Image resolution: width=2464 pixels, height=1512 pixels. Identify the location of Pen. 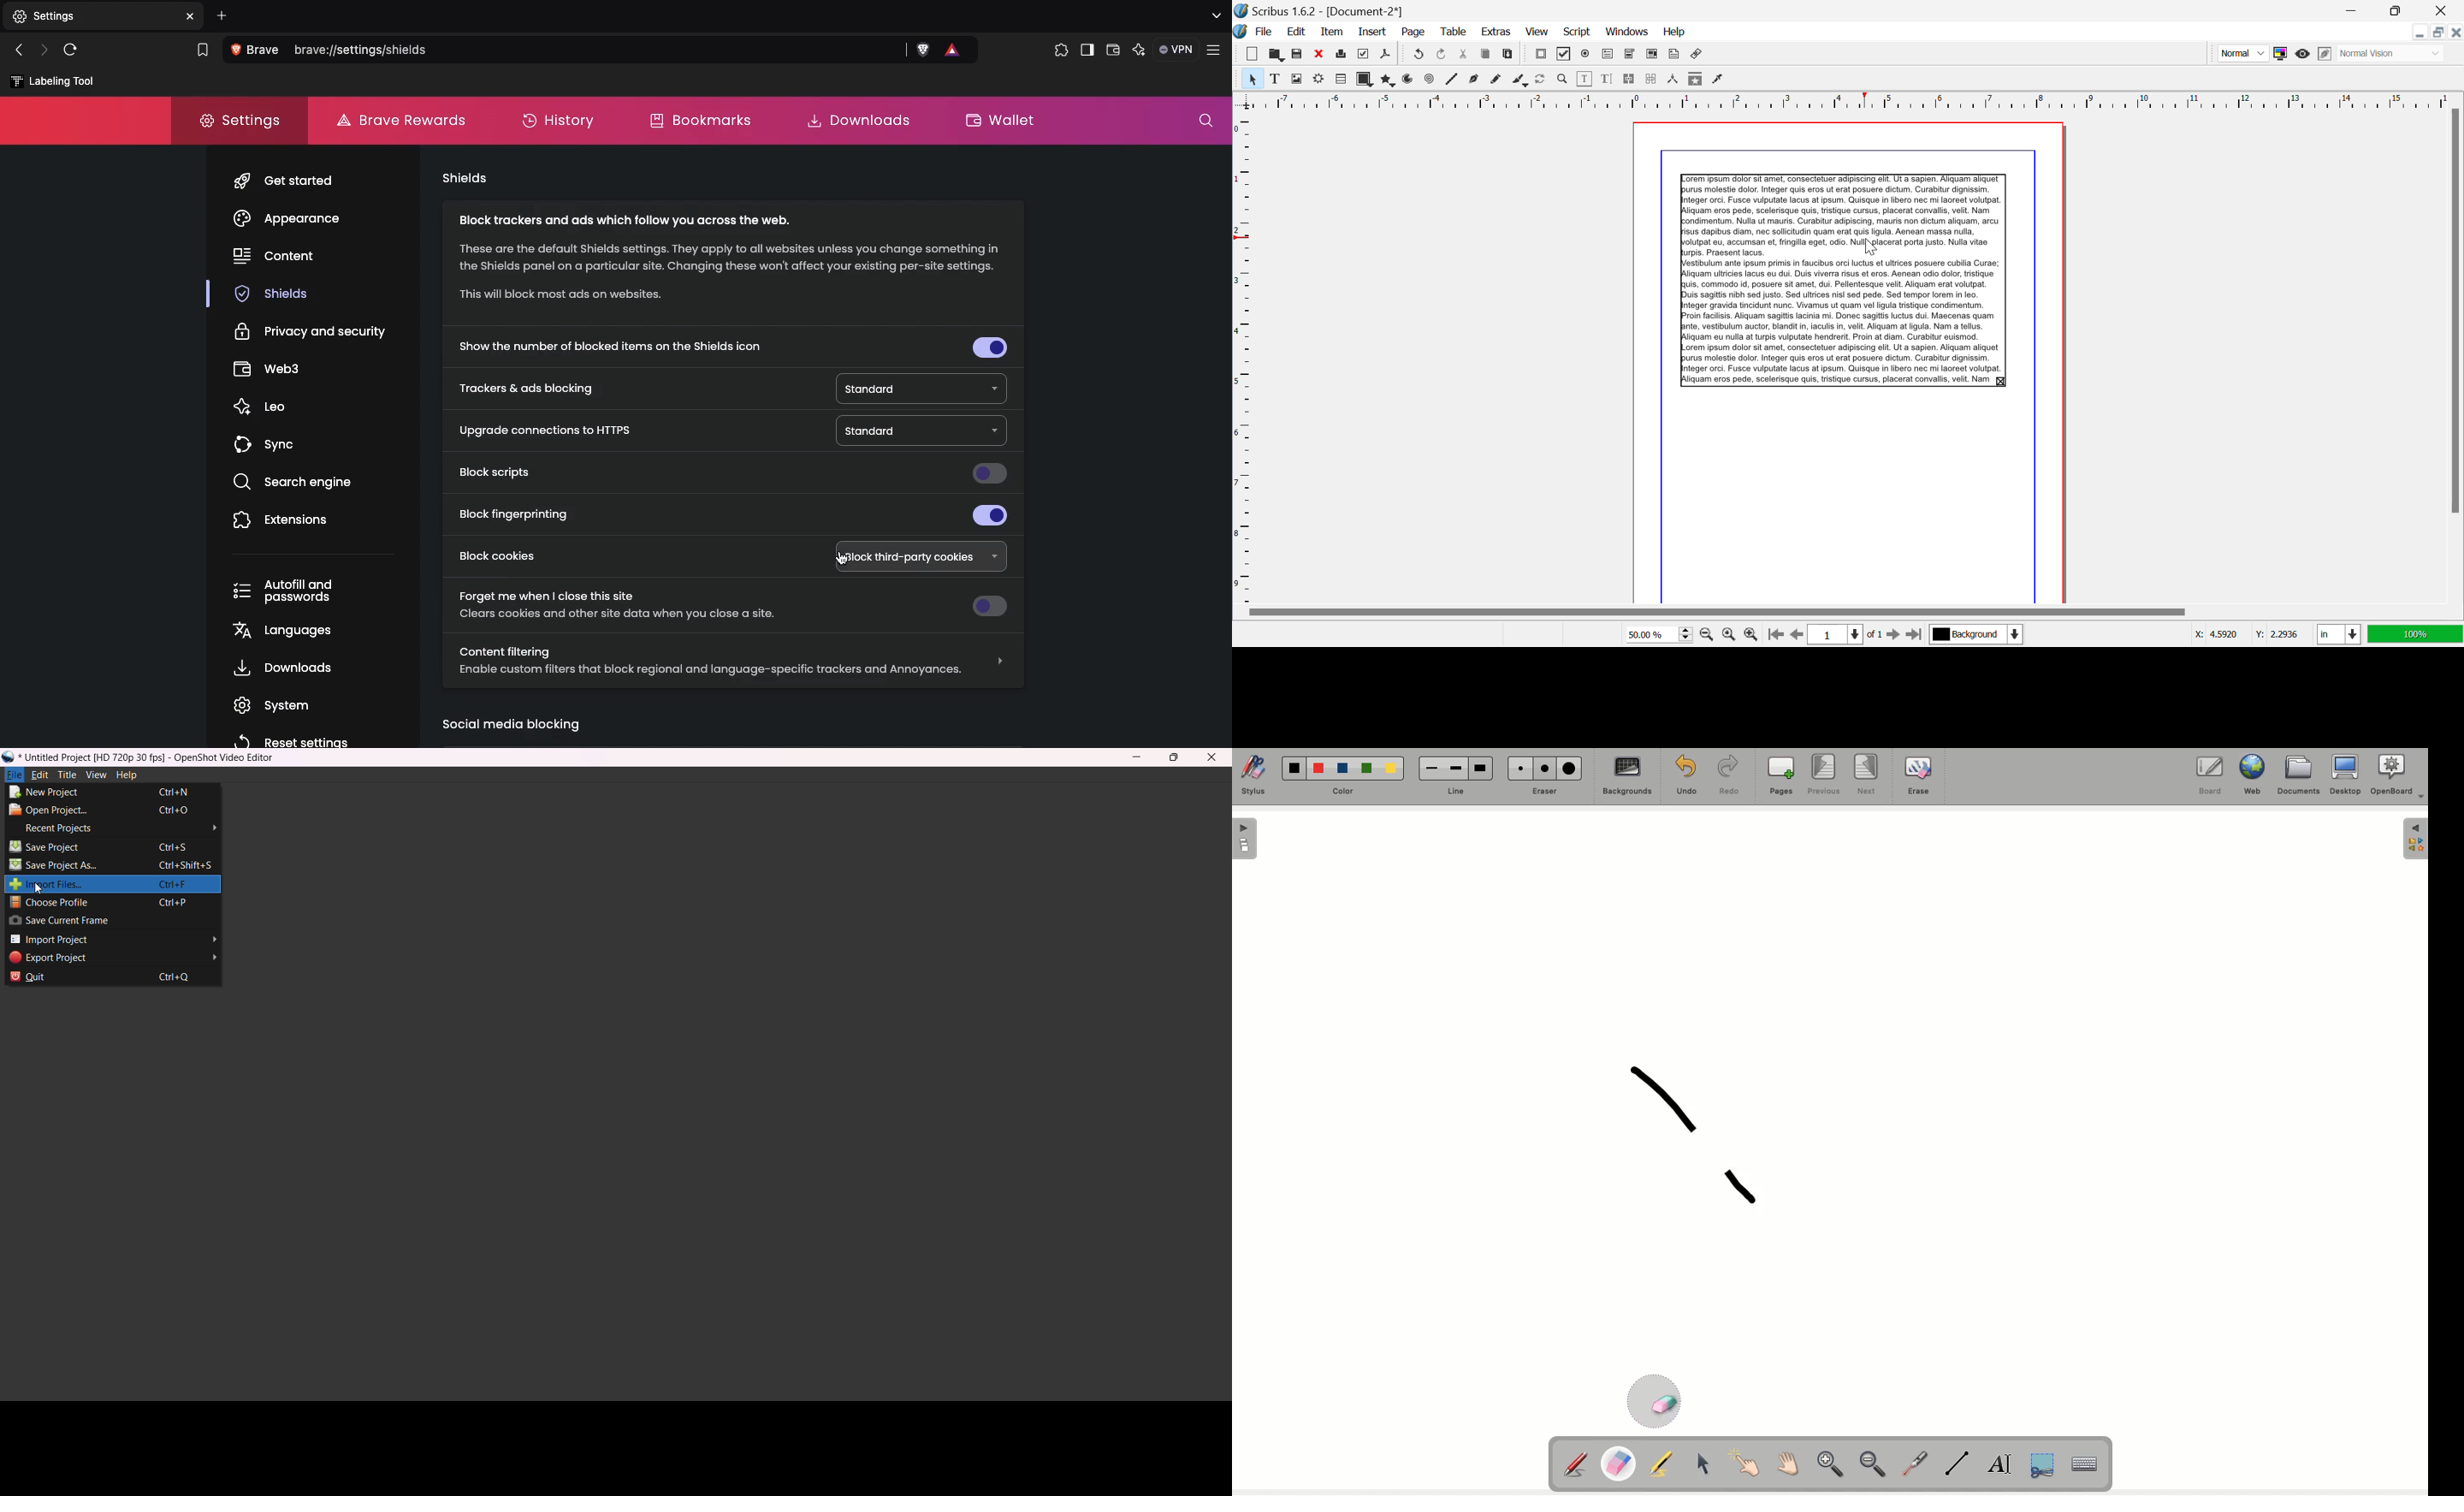
(1578, 1463).